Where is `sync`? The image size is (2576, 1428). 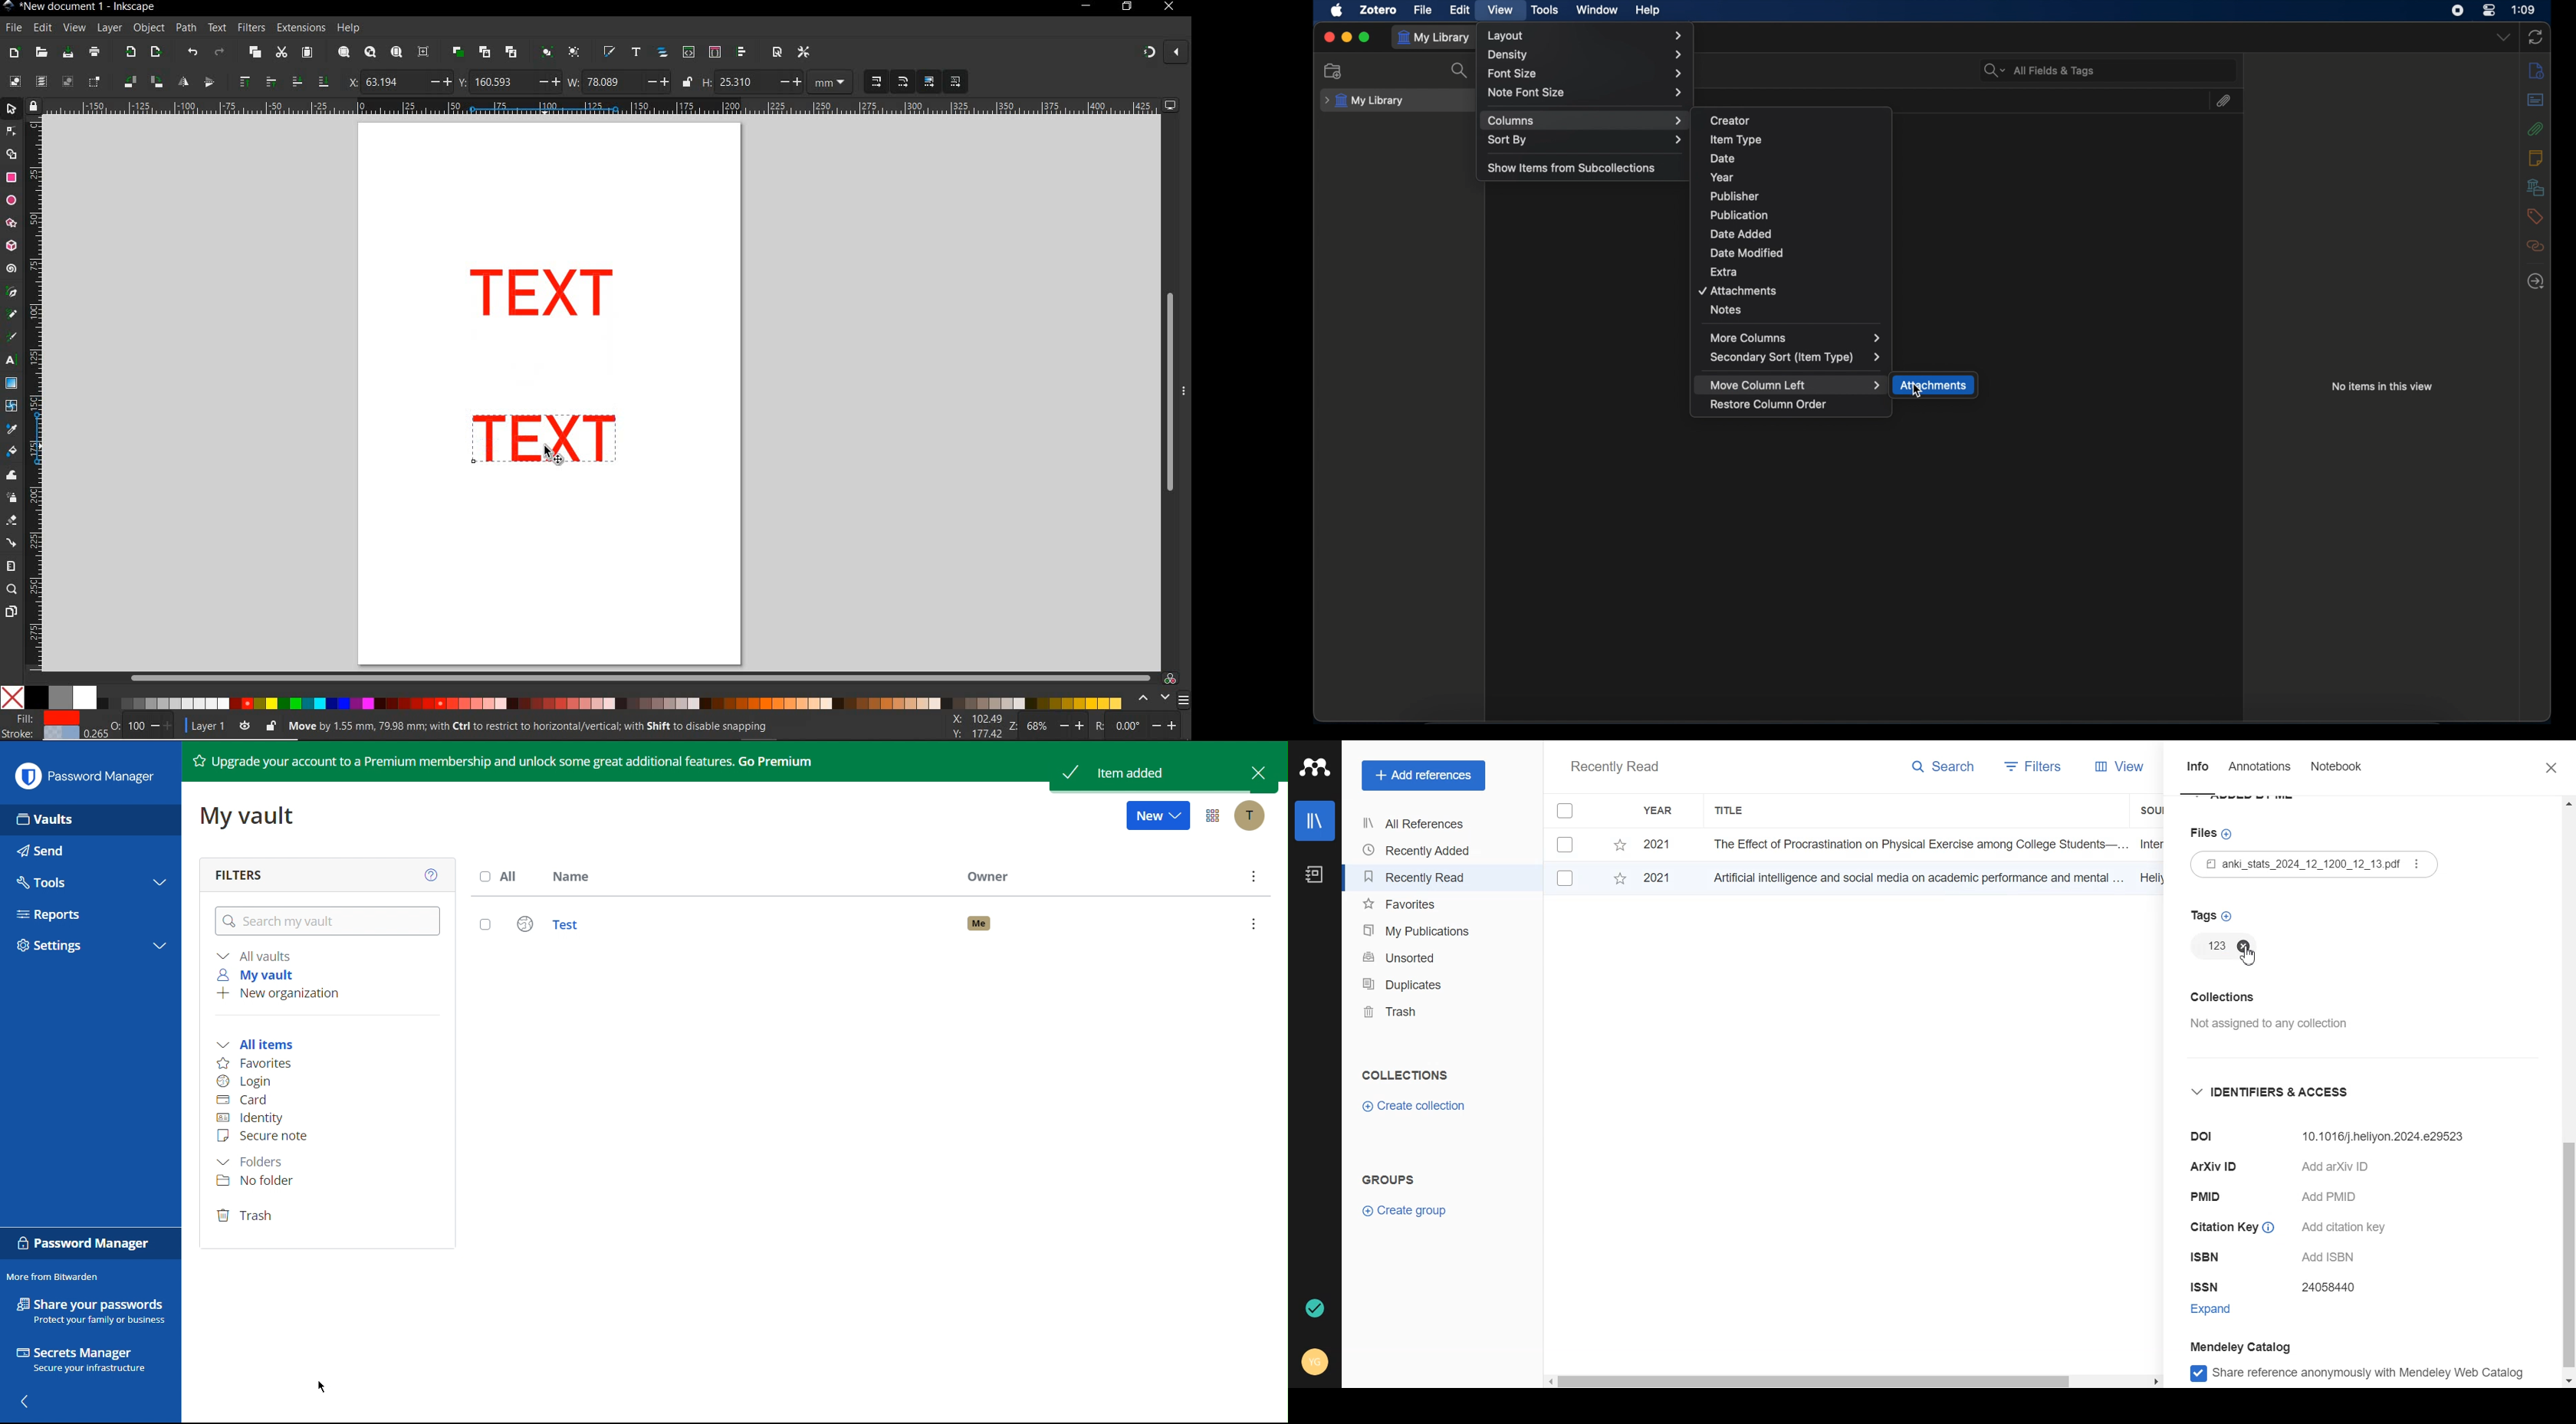 sync is located at coordinates (2536, 37).